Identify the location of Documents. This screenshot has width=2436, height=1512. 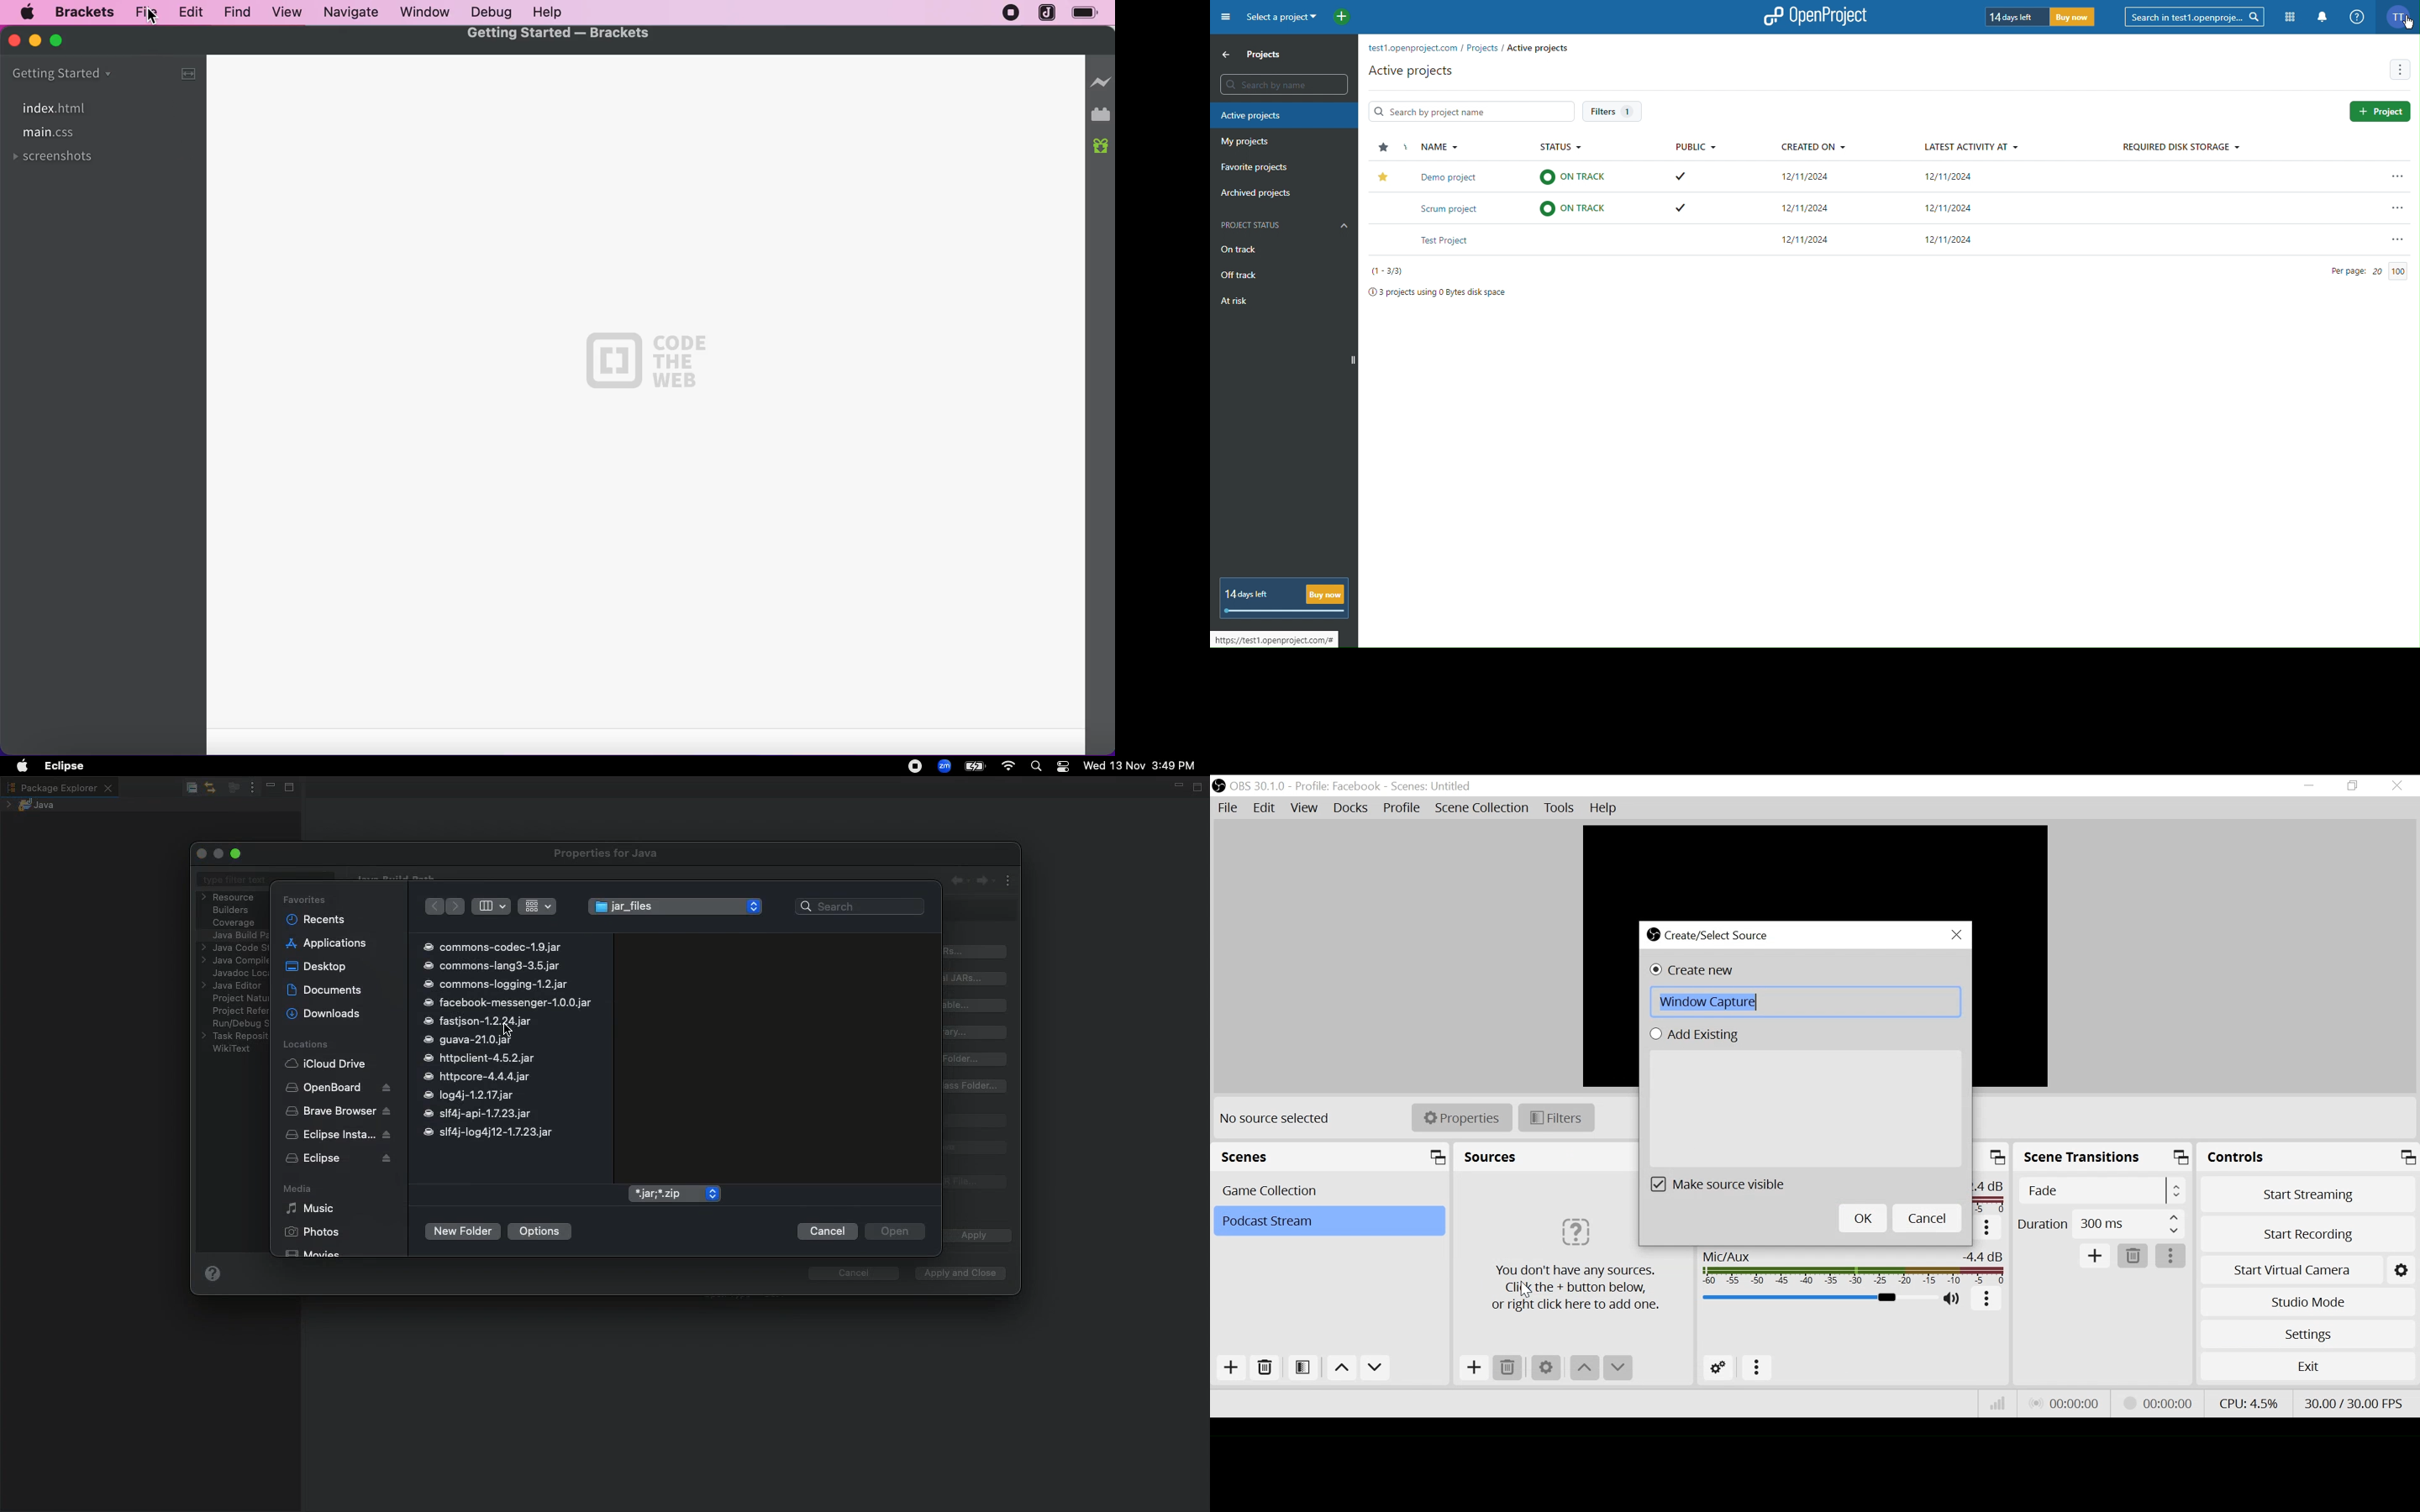
(326, 990).